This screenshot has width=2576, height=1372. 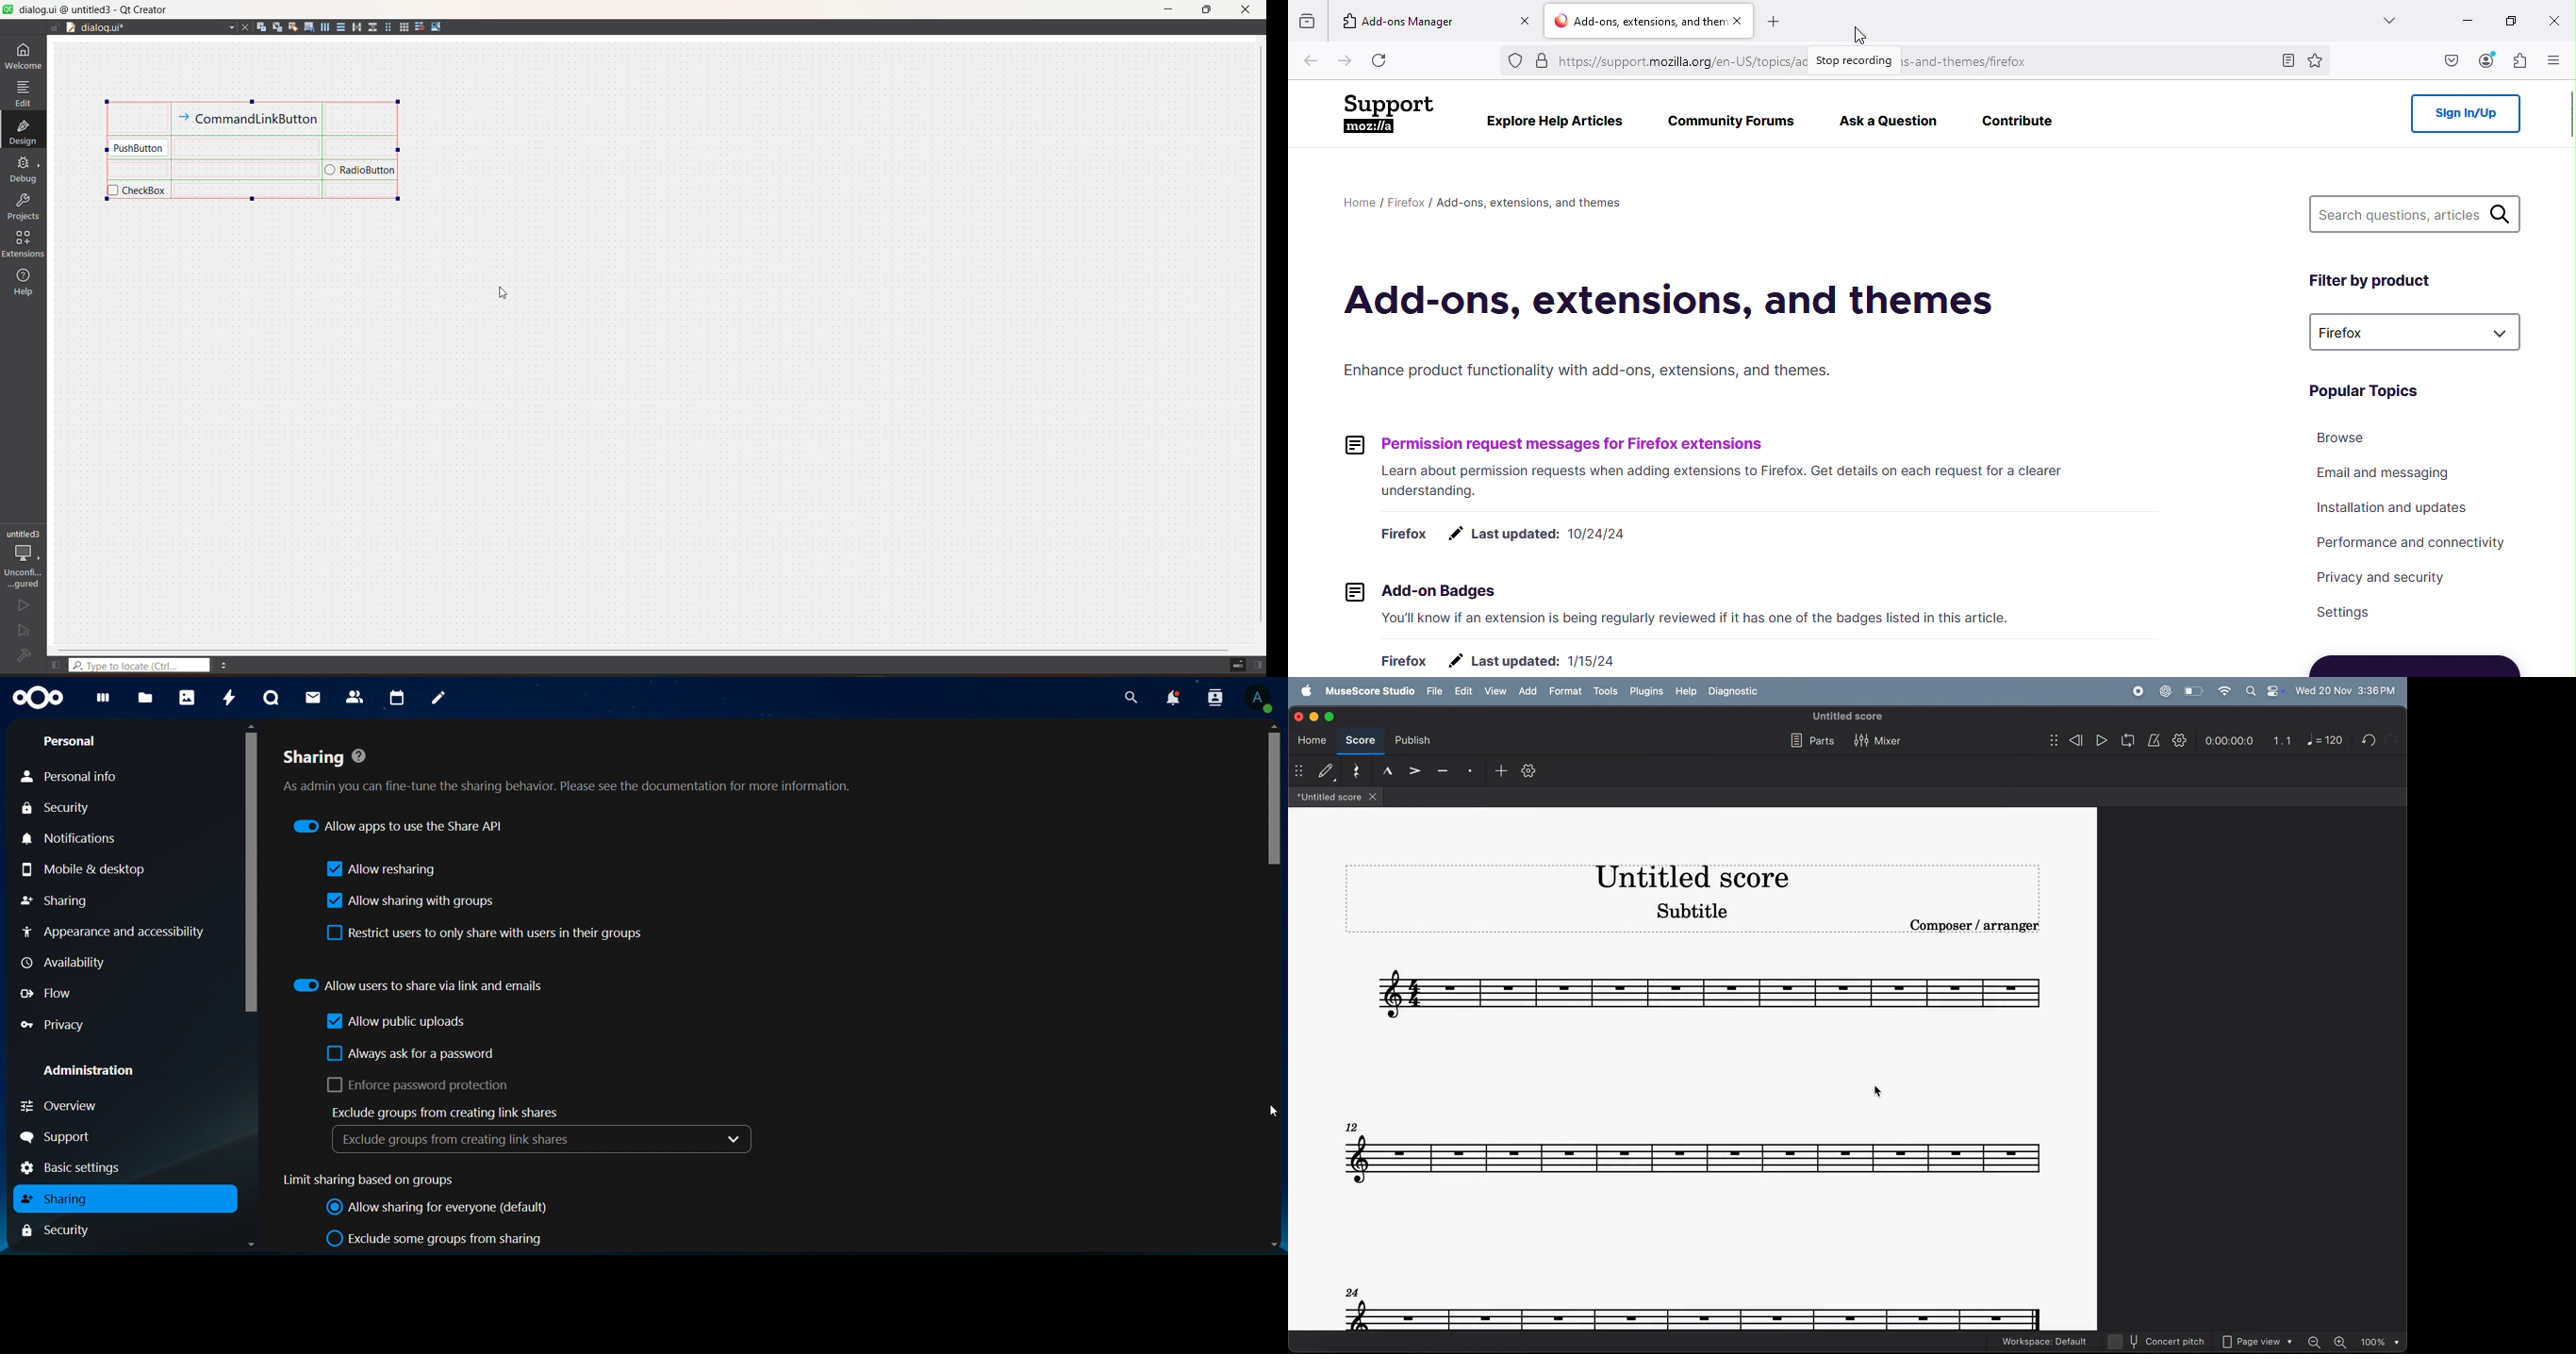 What do you see at coordinates (371, 1179) in the screenshot?
I see `limit sharing based on groups` at bounding box center [371, 1179].